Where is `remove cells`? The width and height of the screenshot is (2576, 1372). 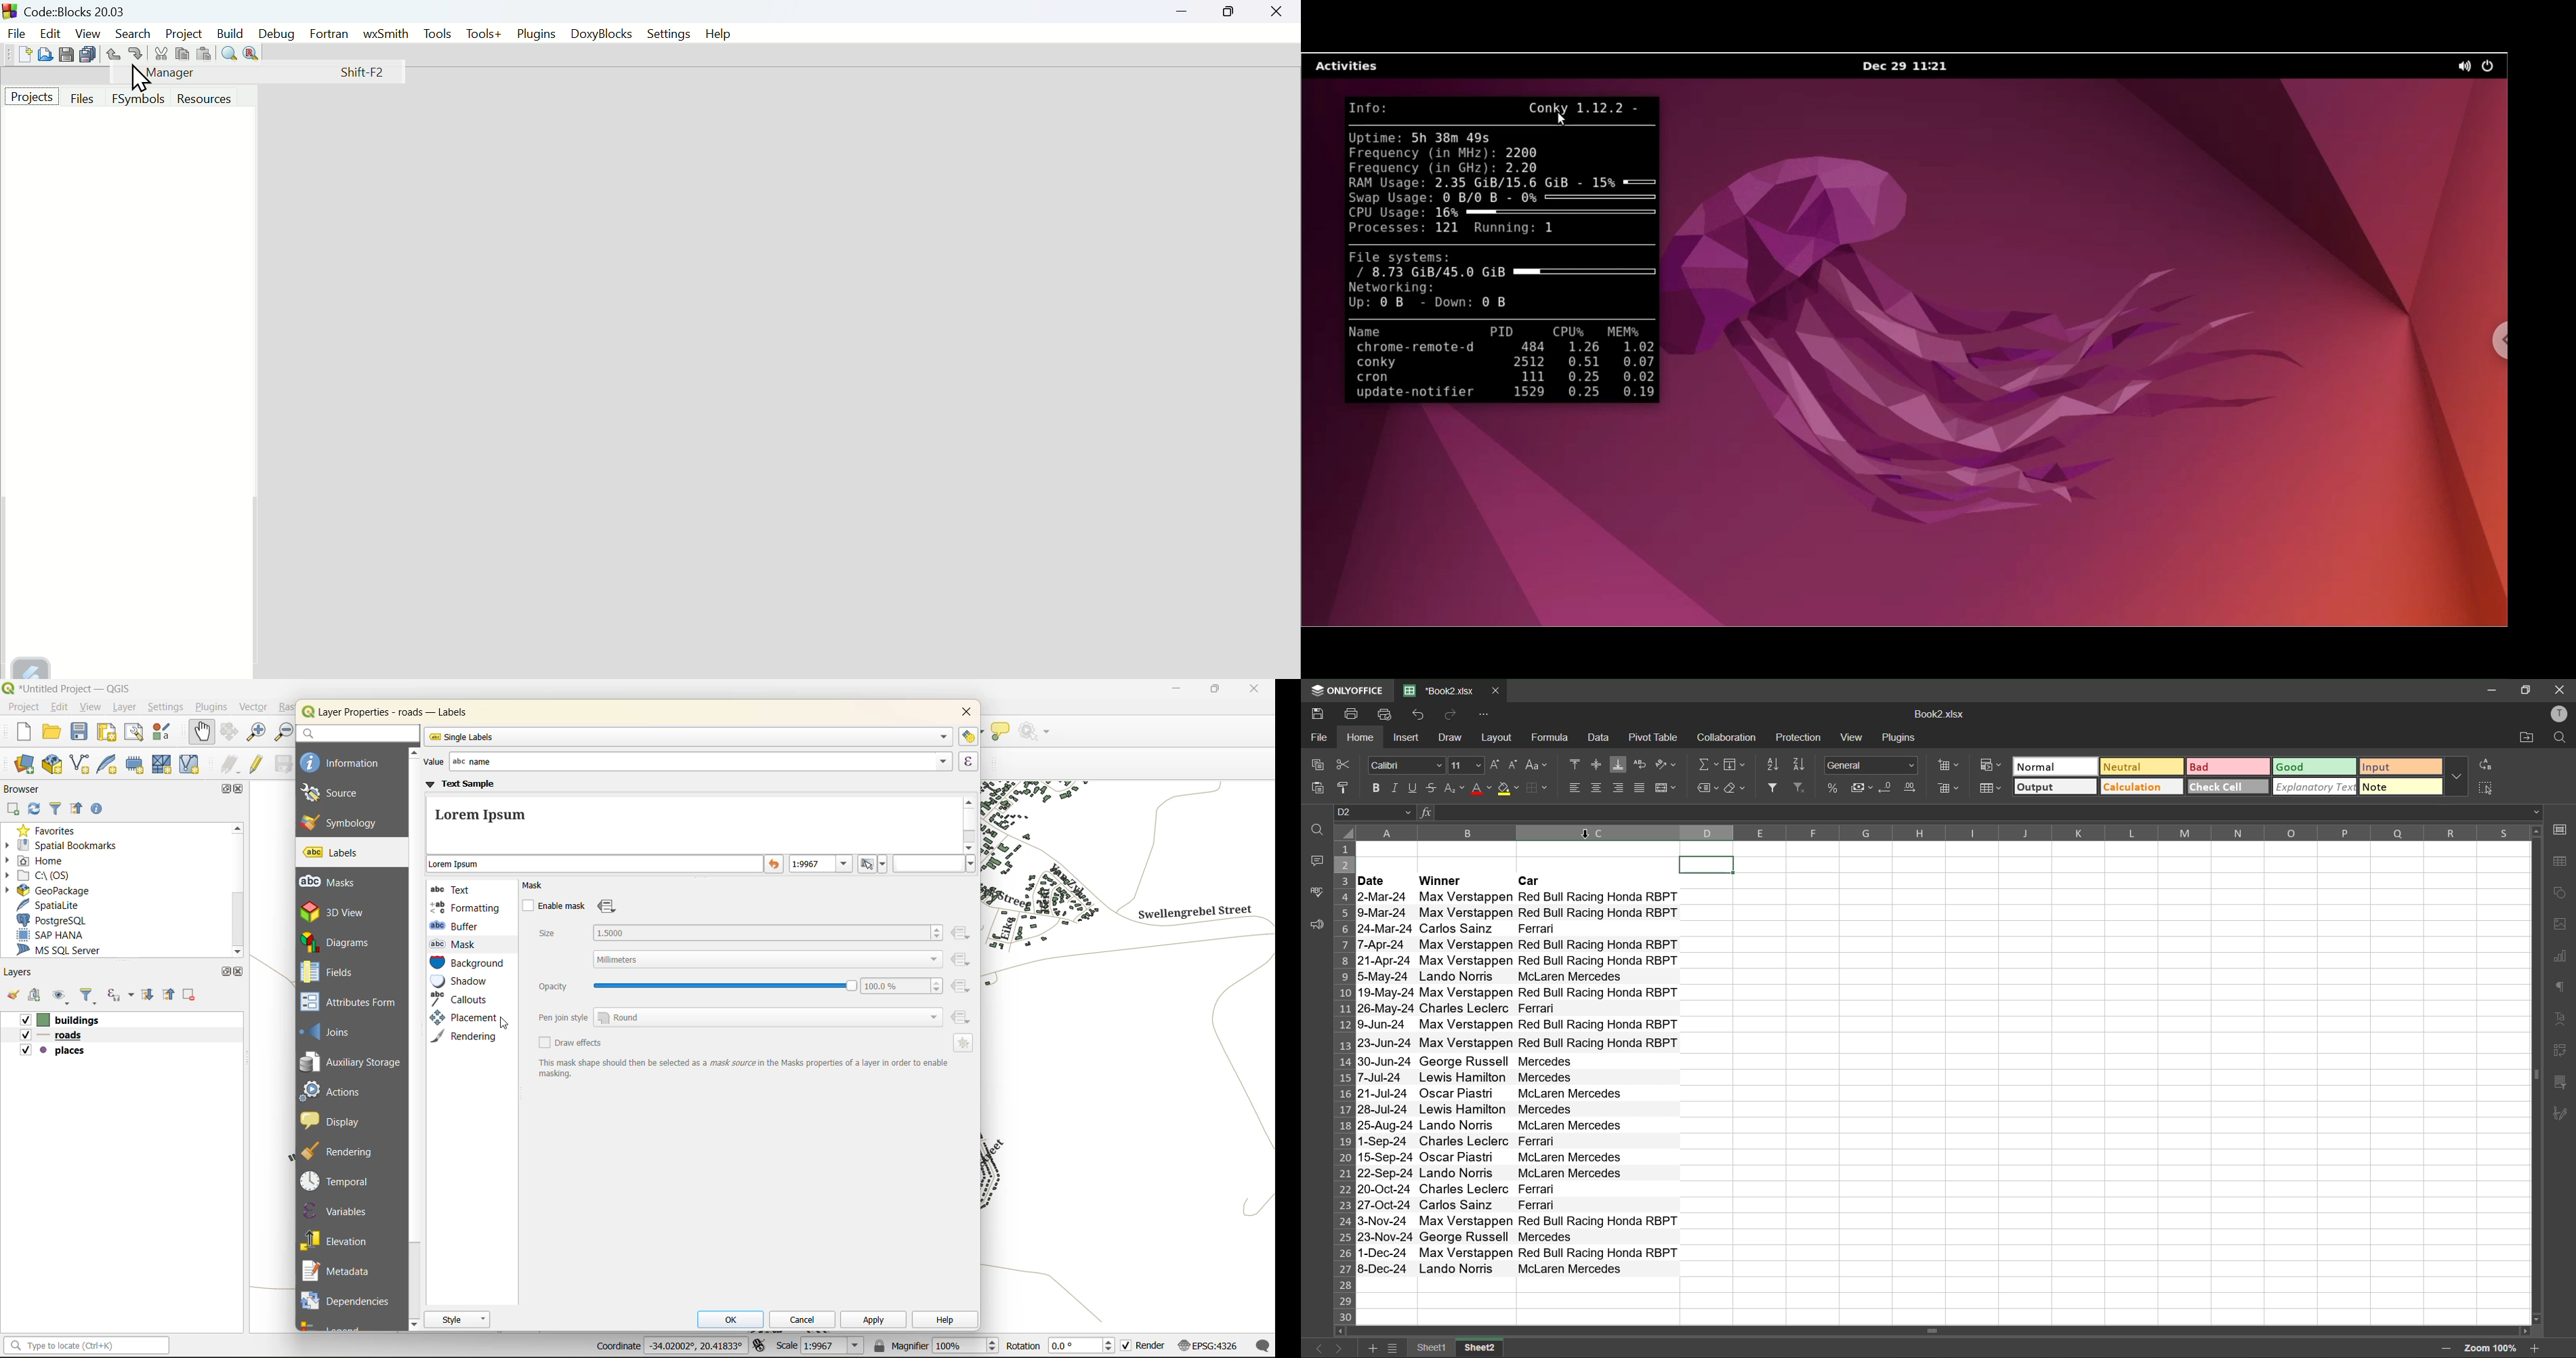 remove cells is located at coordinates (1950, 788).